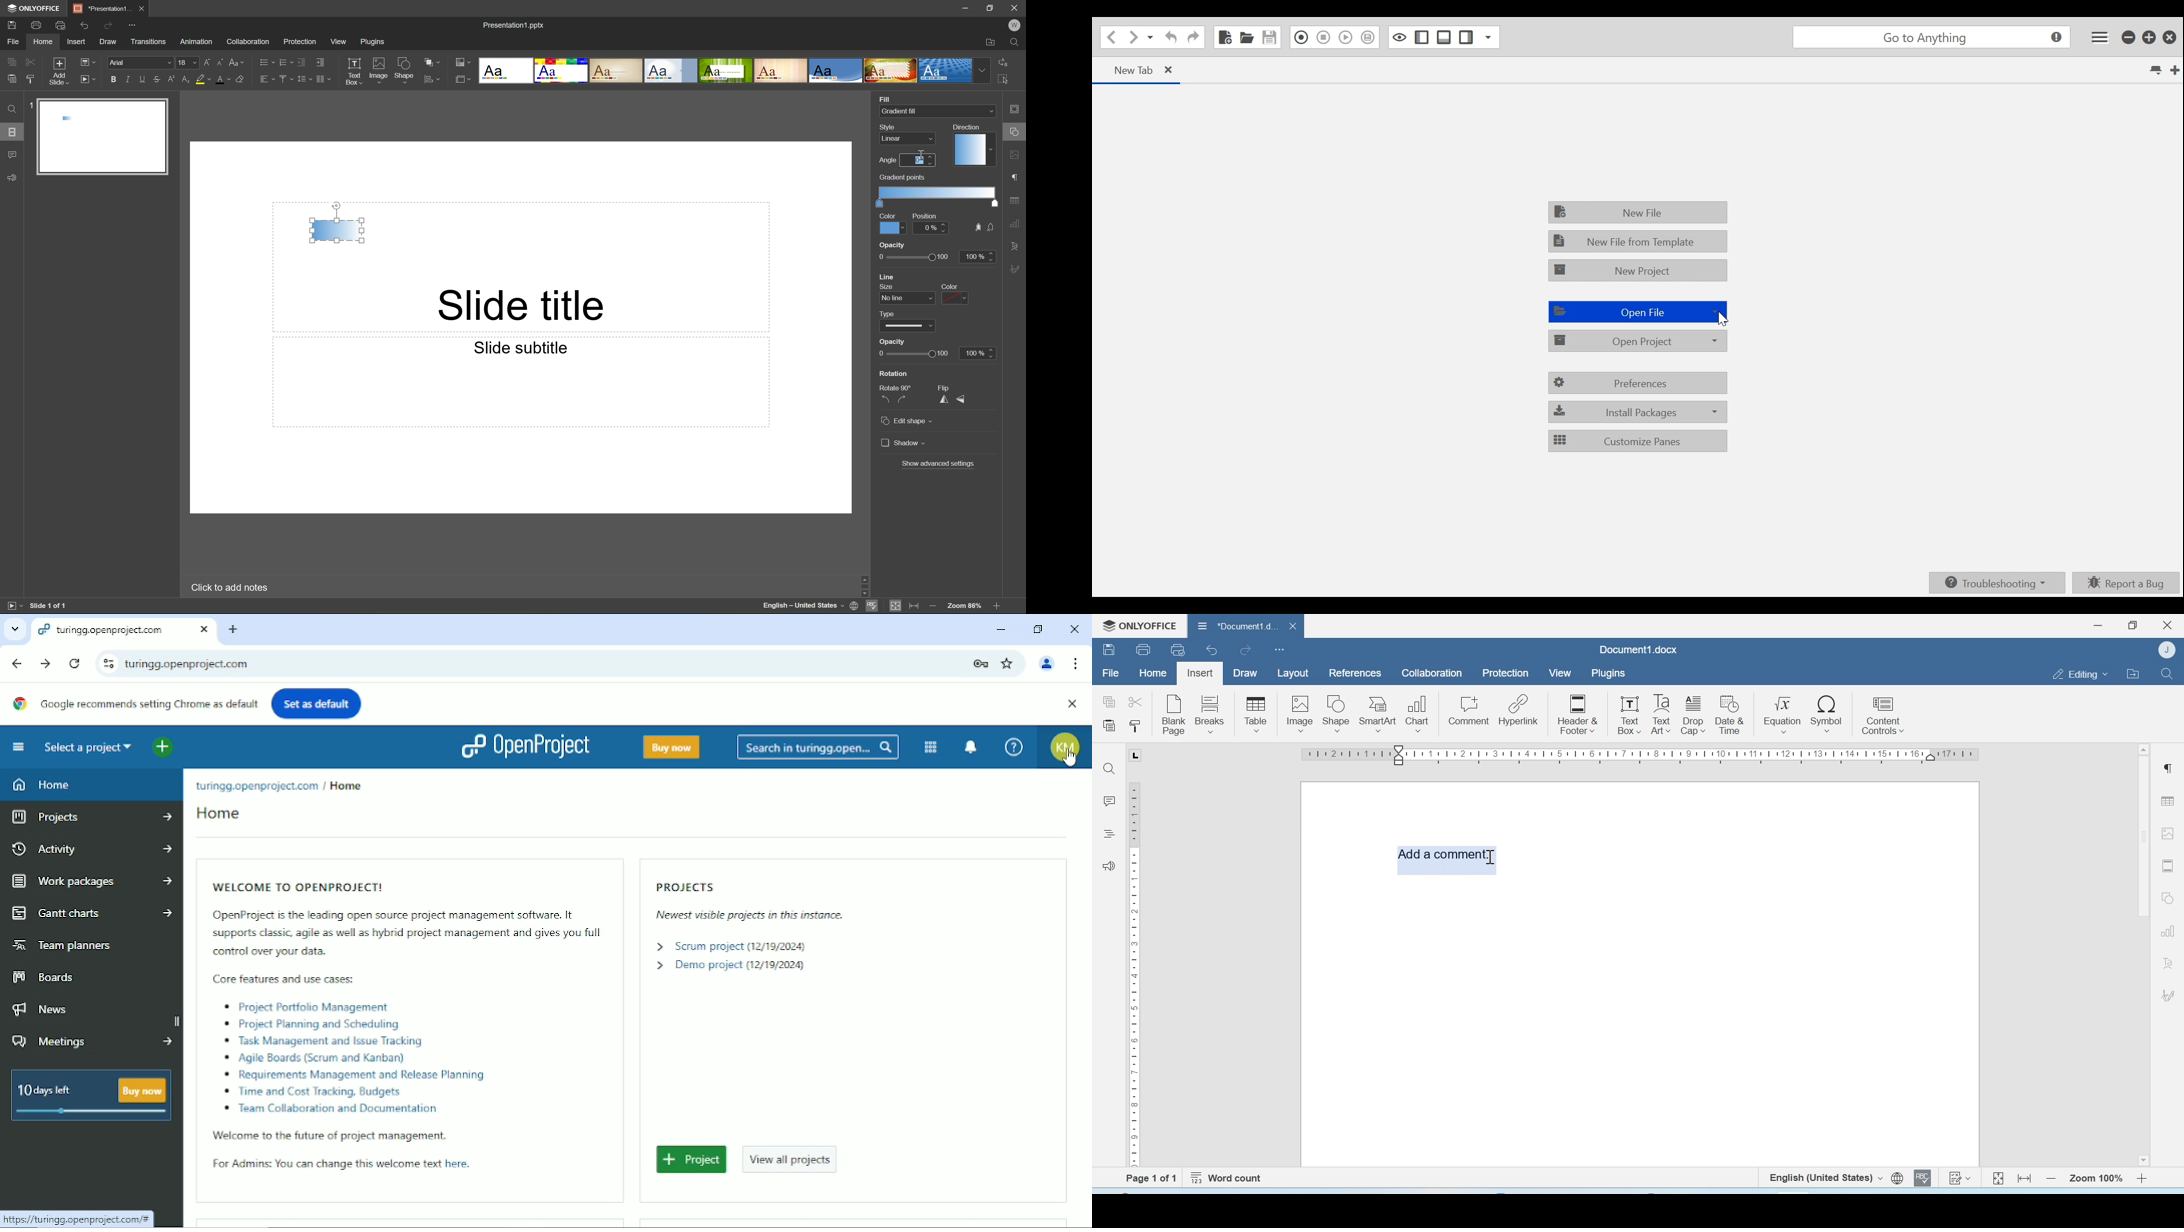 This screenshot has height=1232, width=2184. What do you see at coordinates (301, 62) in the screenshot?
I see `Decrease indent` at bounding box center [301, 62].